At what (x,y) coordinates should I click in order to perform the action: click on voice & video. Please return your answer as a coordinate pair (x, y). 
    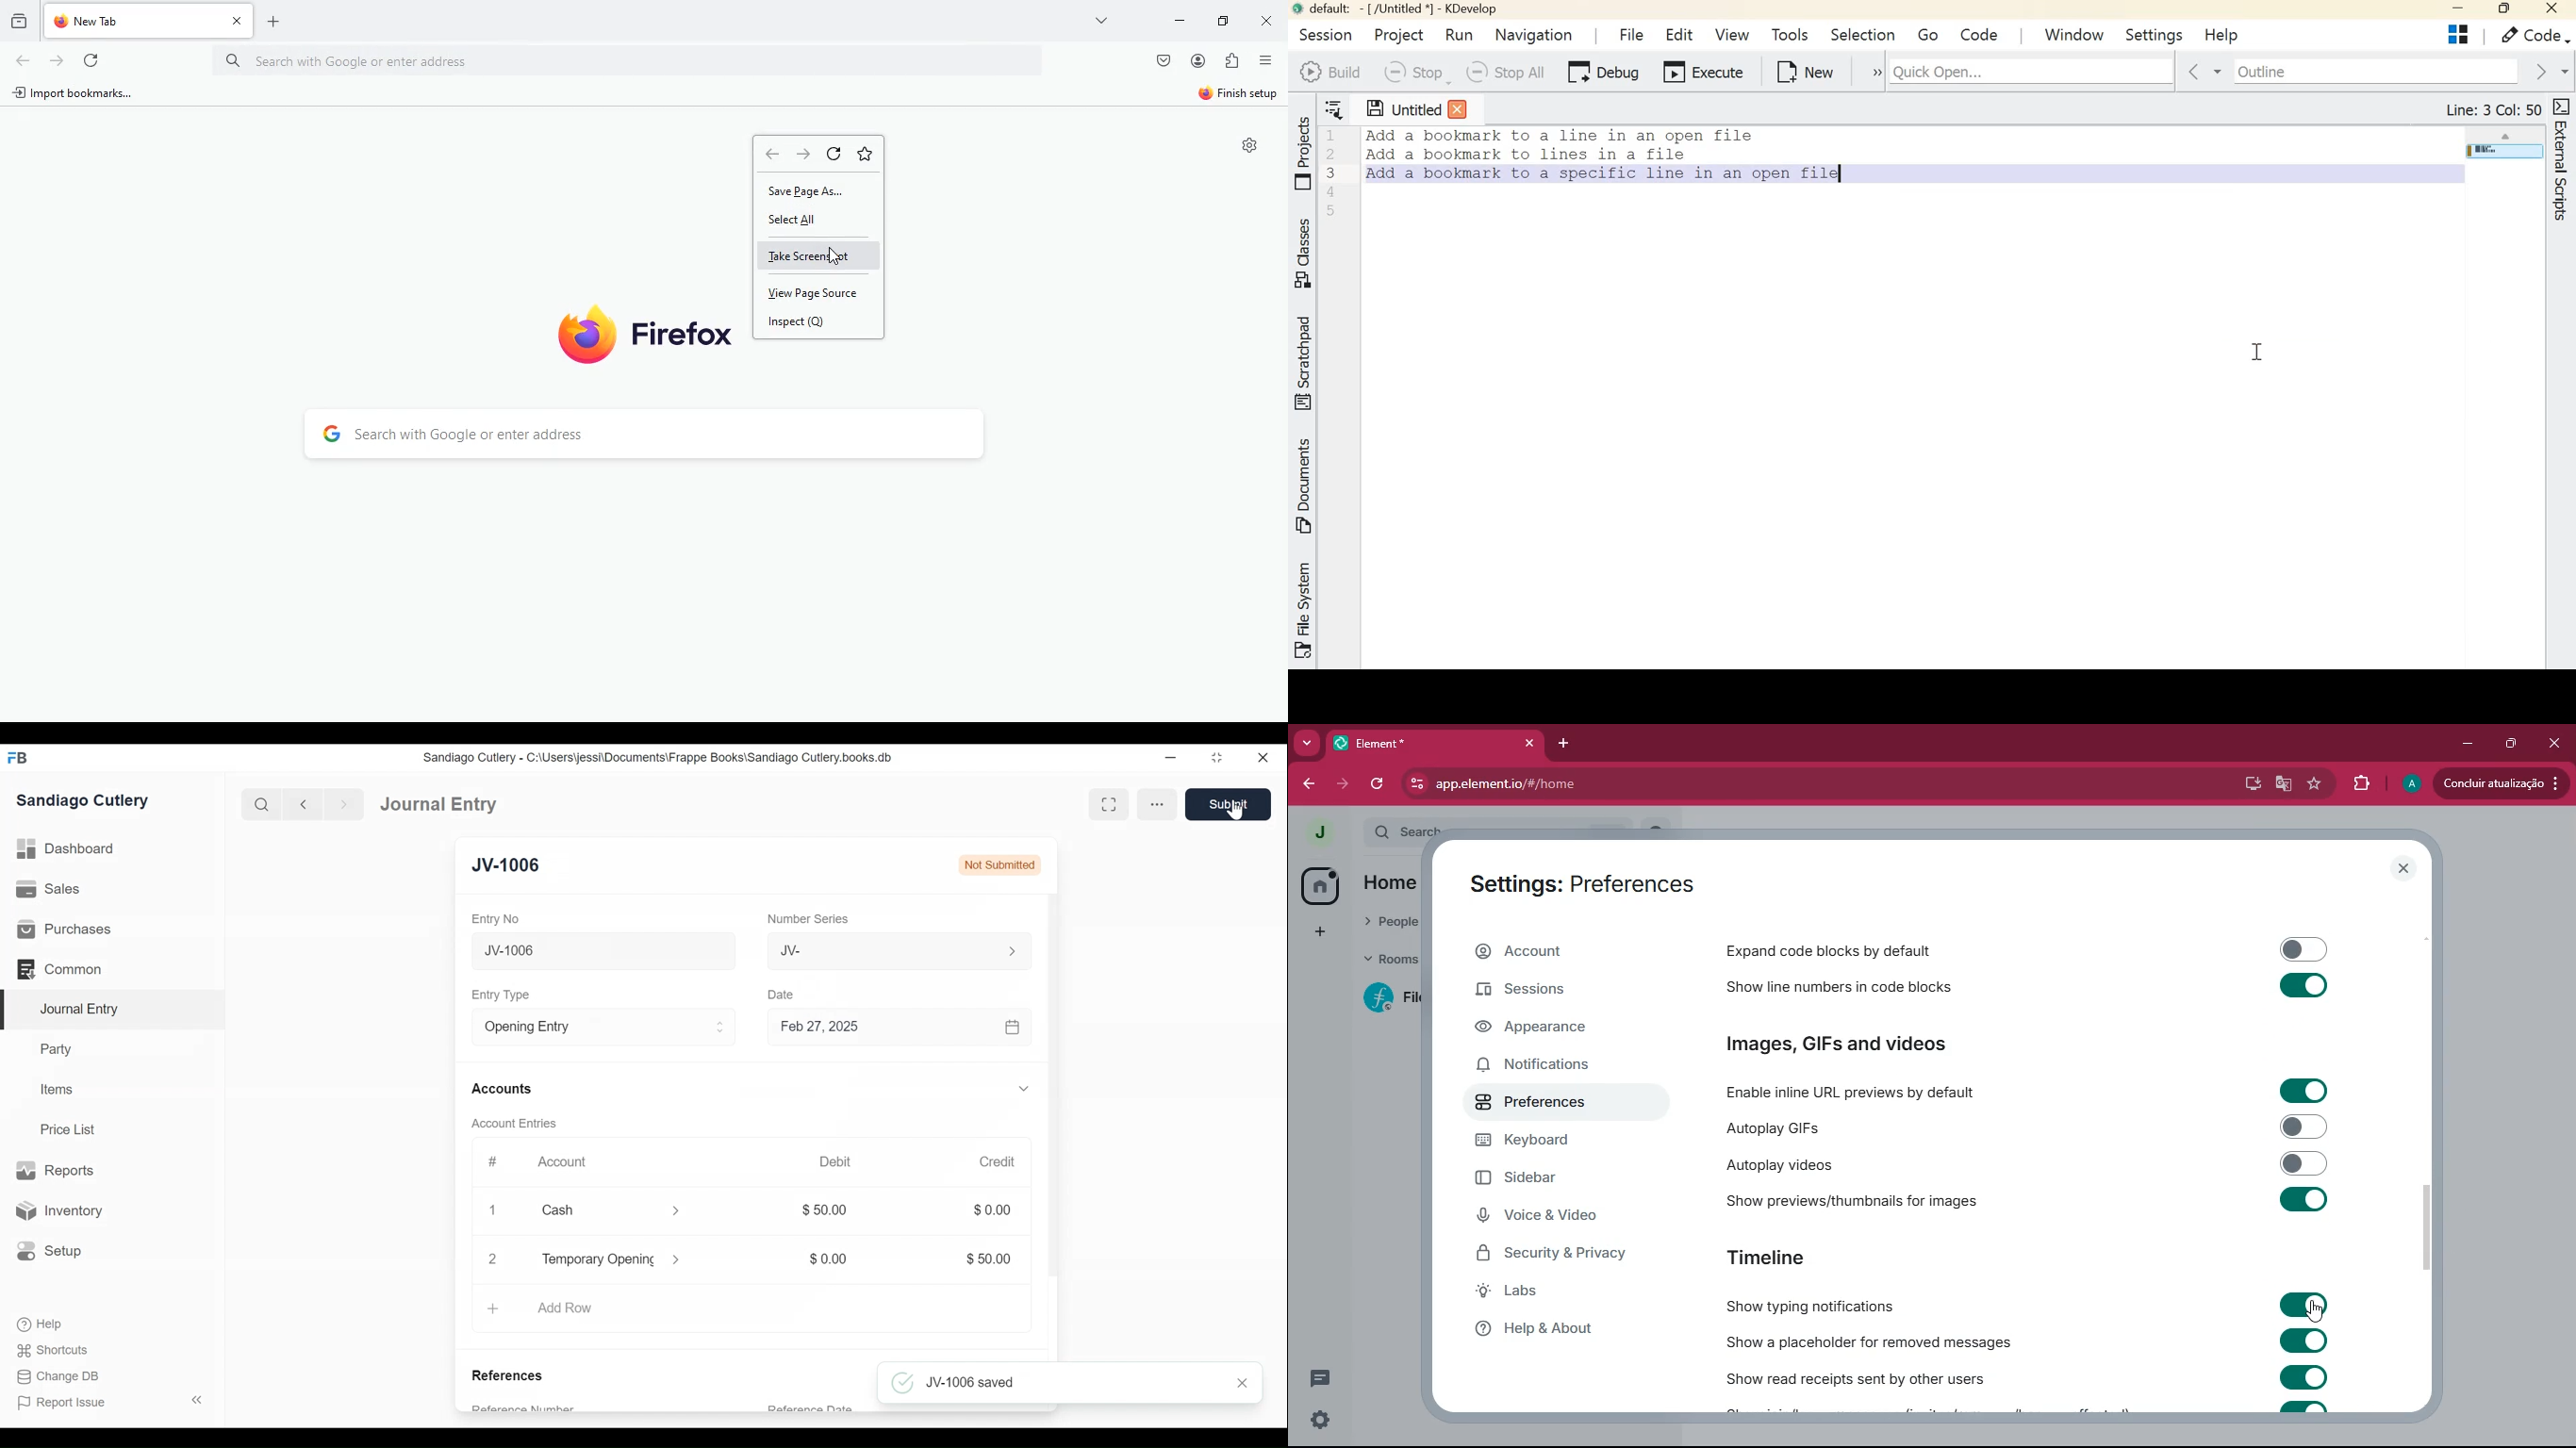
    Looking at the image, I should click on (1553, 1216).